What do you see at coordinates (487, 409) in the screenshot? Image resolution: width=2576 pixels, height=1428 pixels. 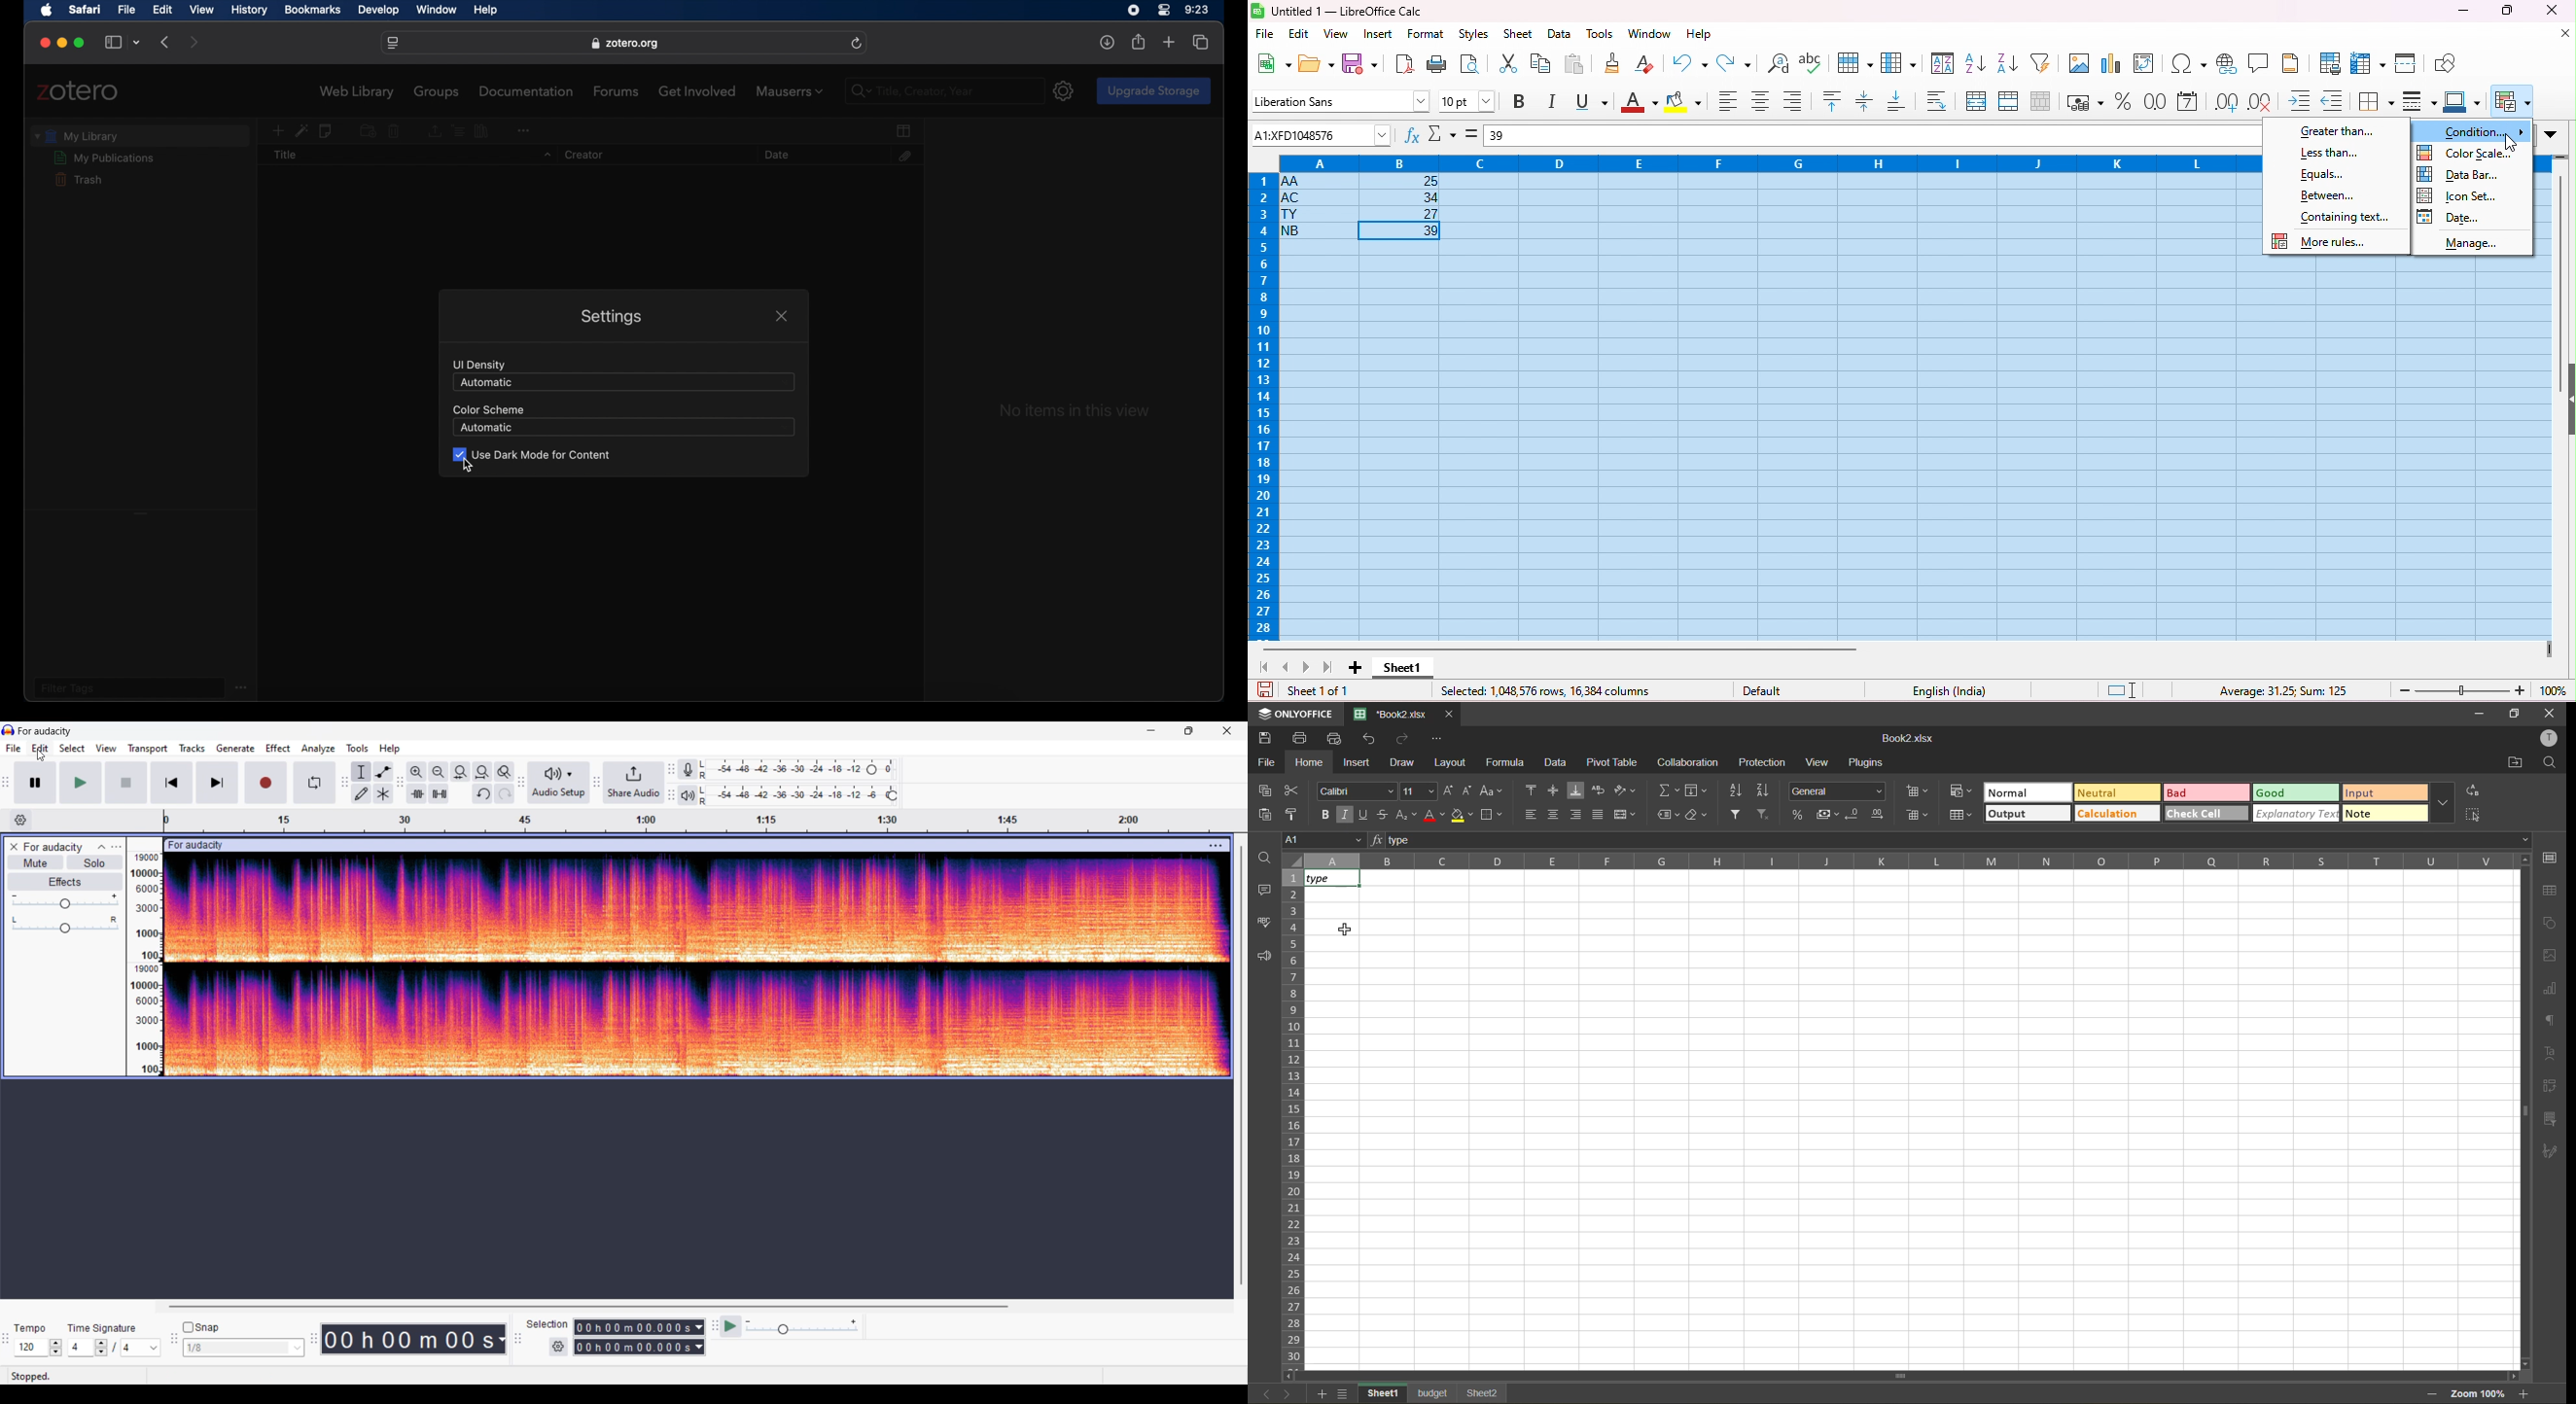 I see `color scheme` at bounding box center [487, 409].